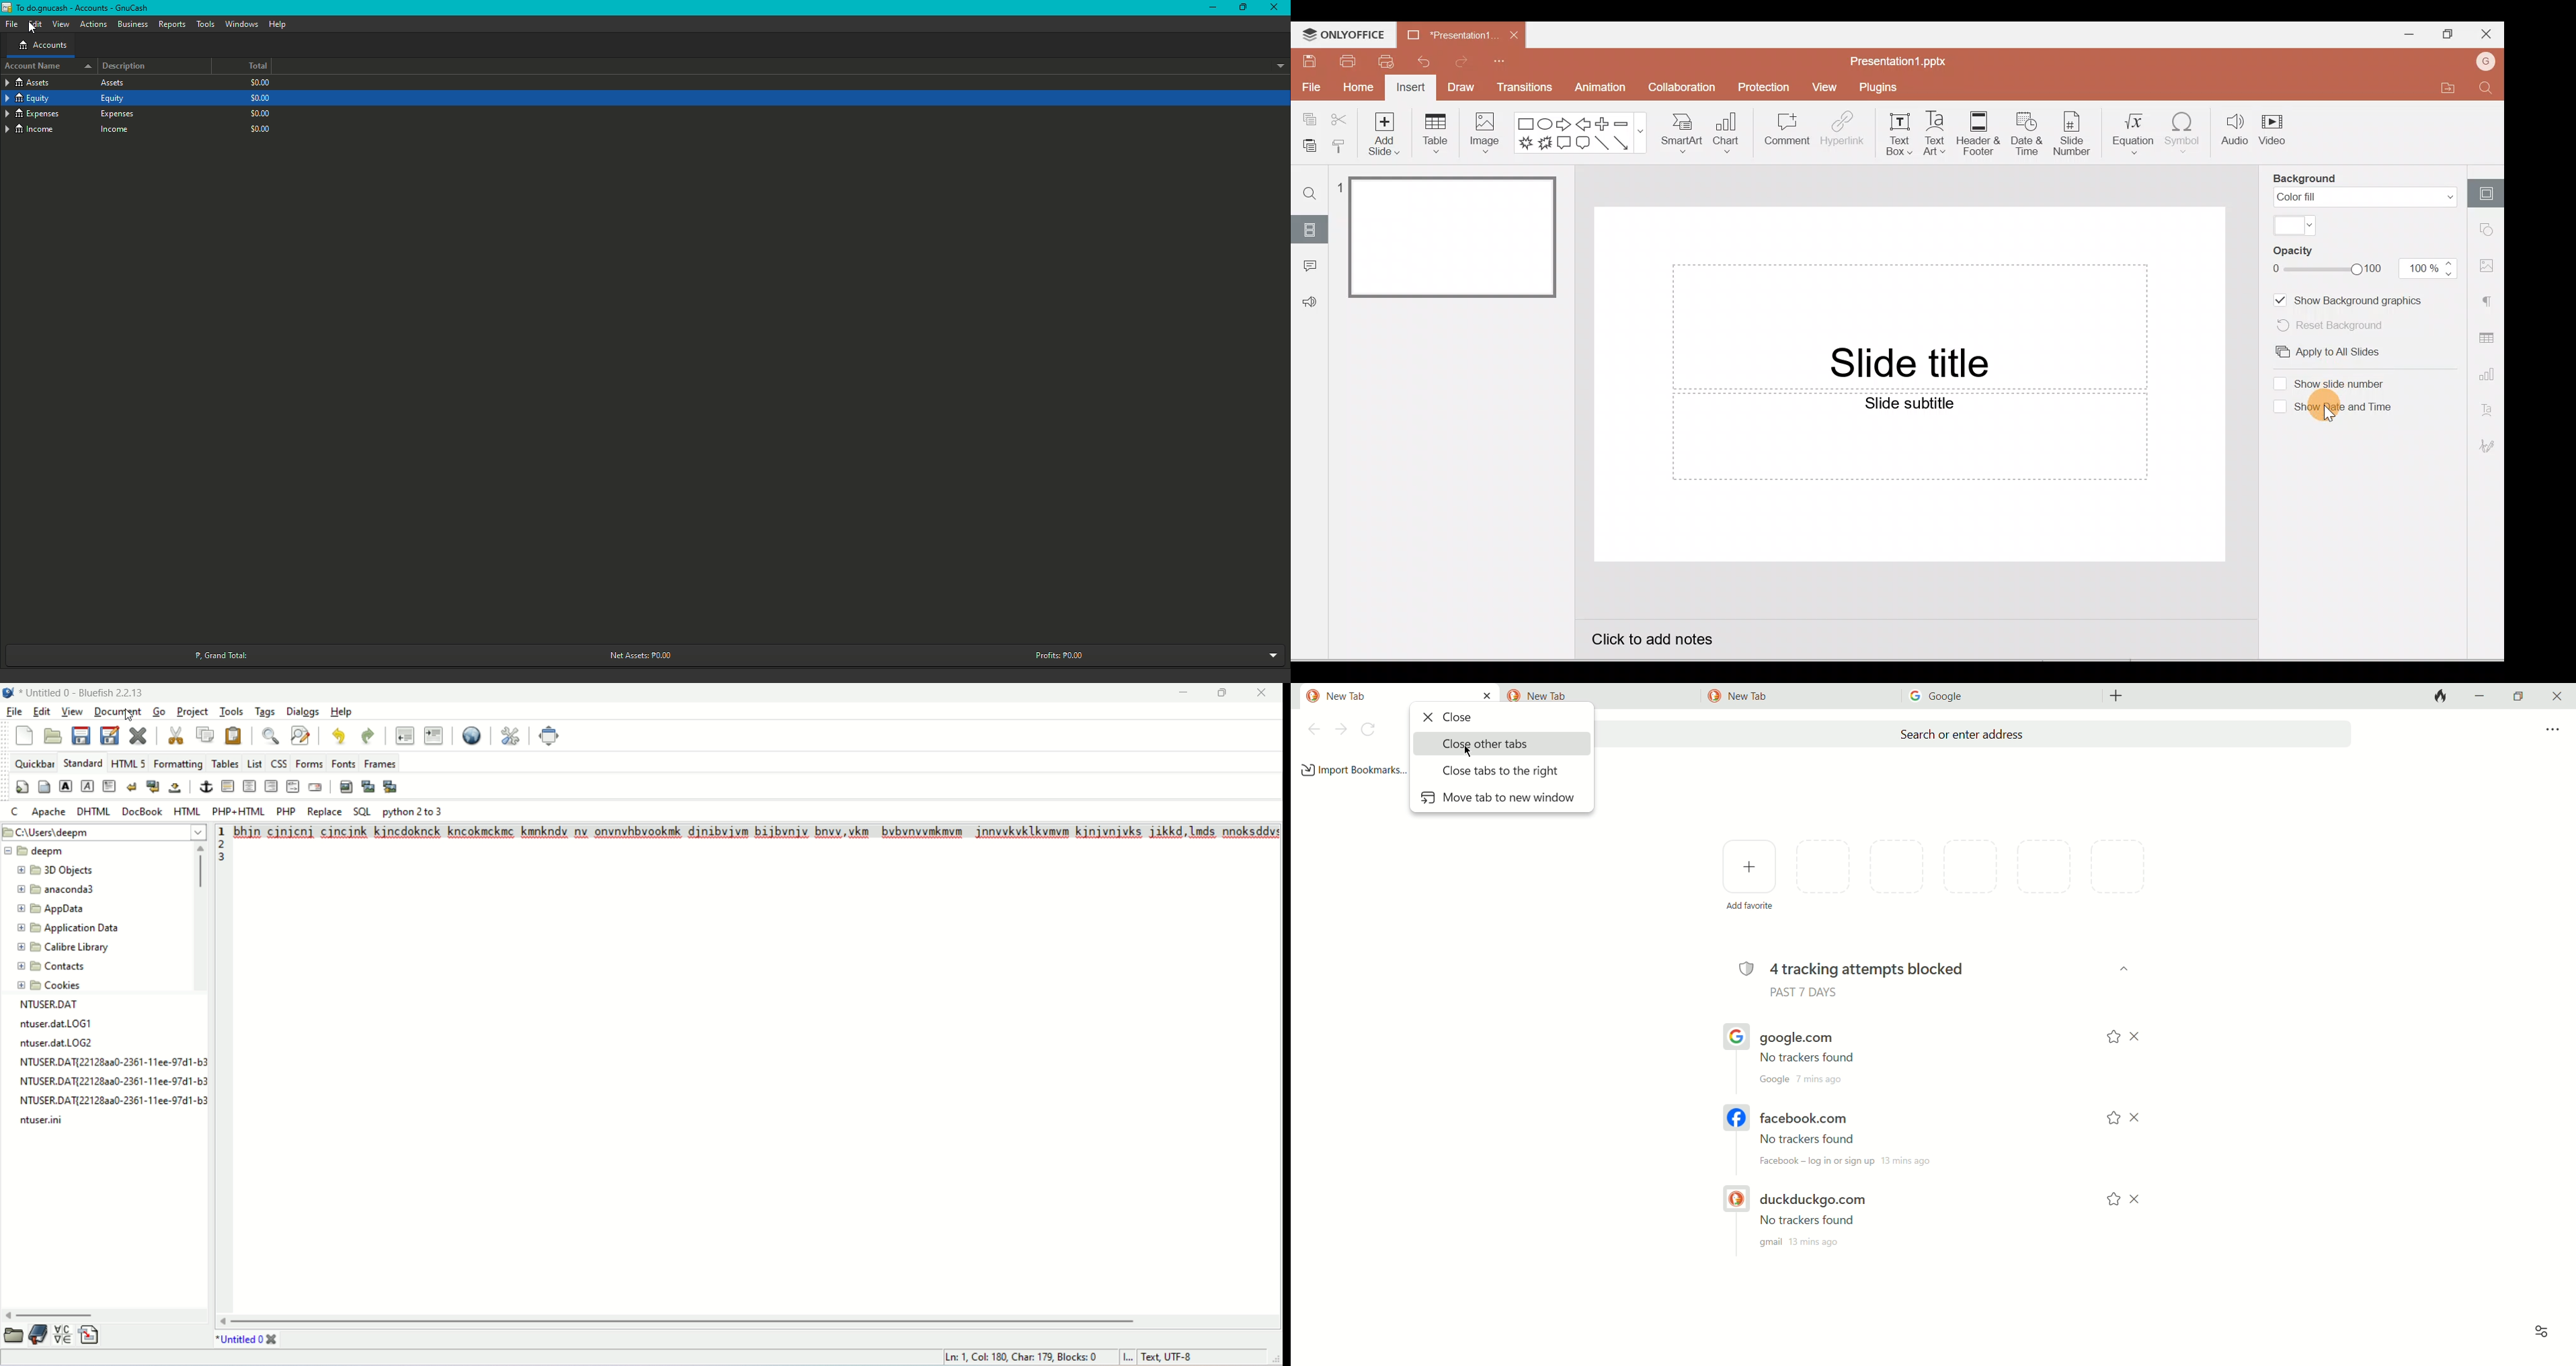 Image resolution: width=2576 pixels, height=1372 pixels. I want to click on Show slide number, so click(2346, 383).